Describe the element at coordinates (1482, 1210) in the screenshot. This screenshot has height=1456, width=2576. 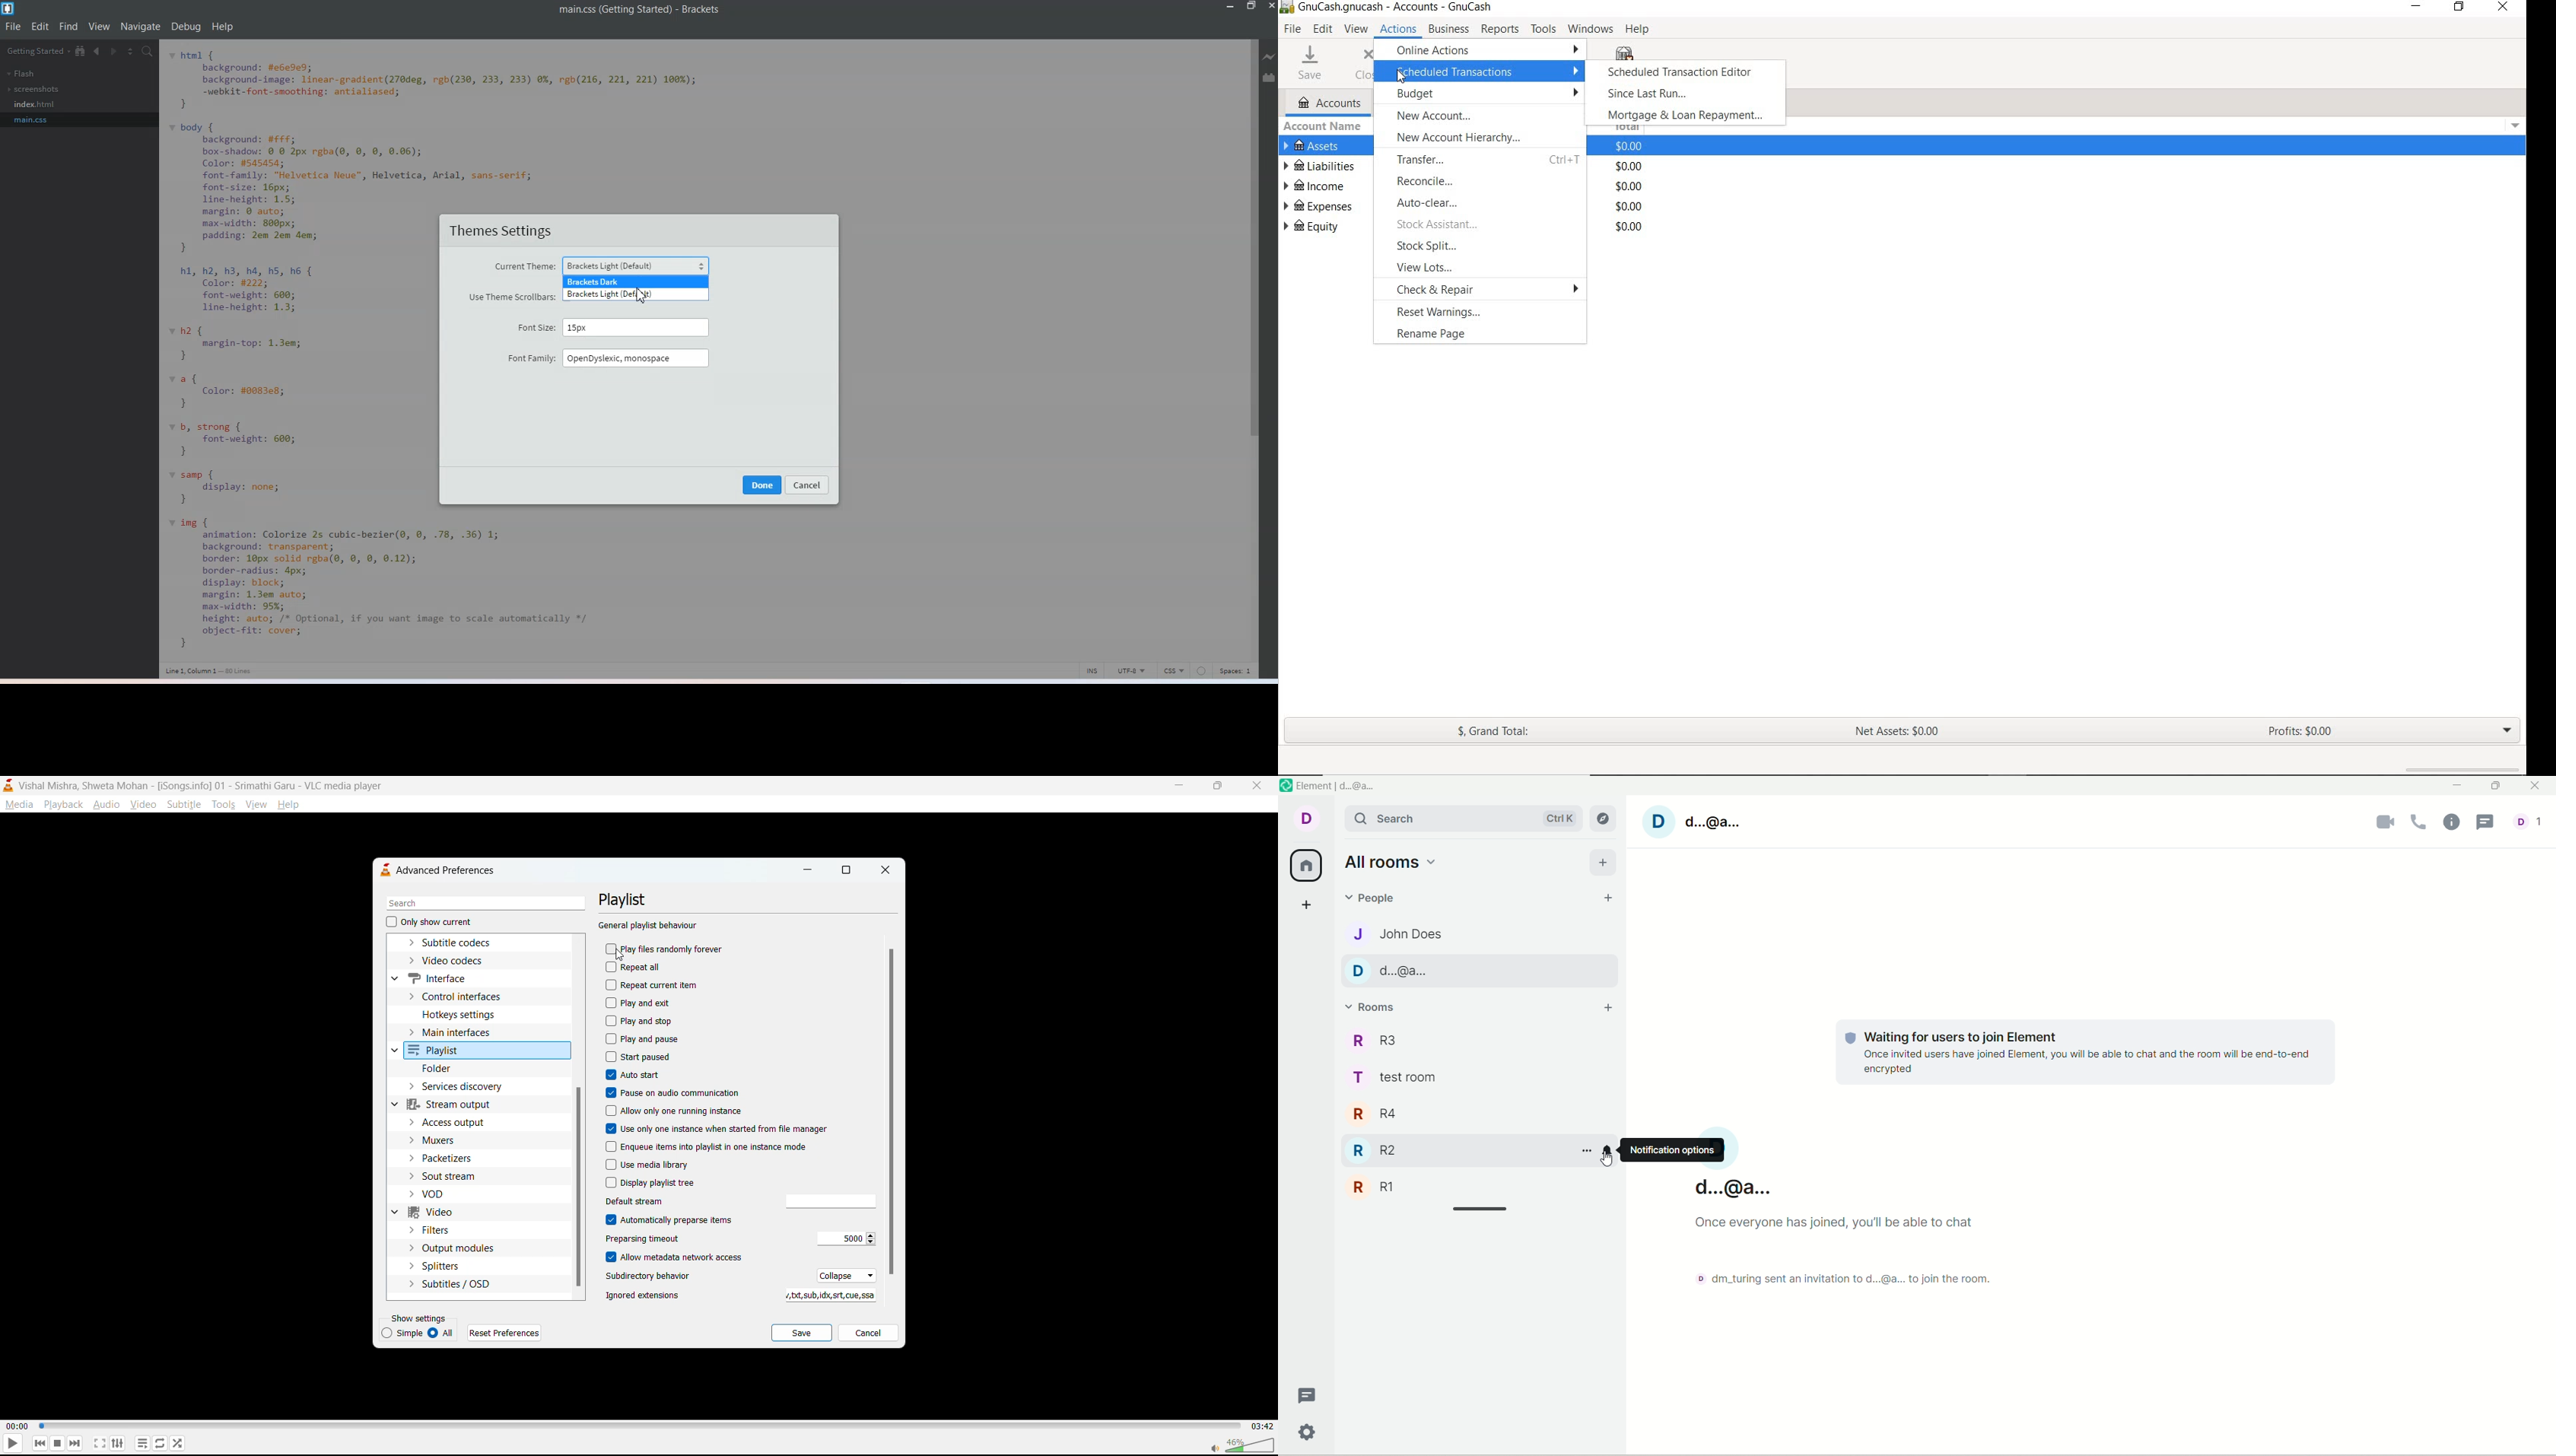
I see `expand` at that location.